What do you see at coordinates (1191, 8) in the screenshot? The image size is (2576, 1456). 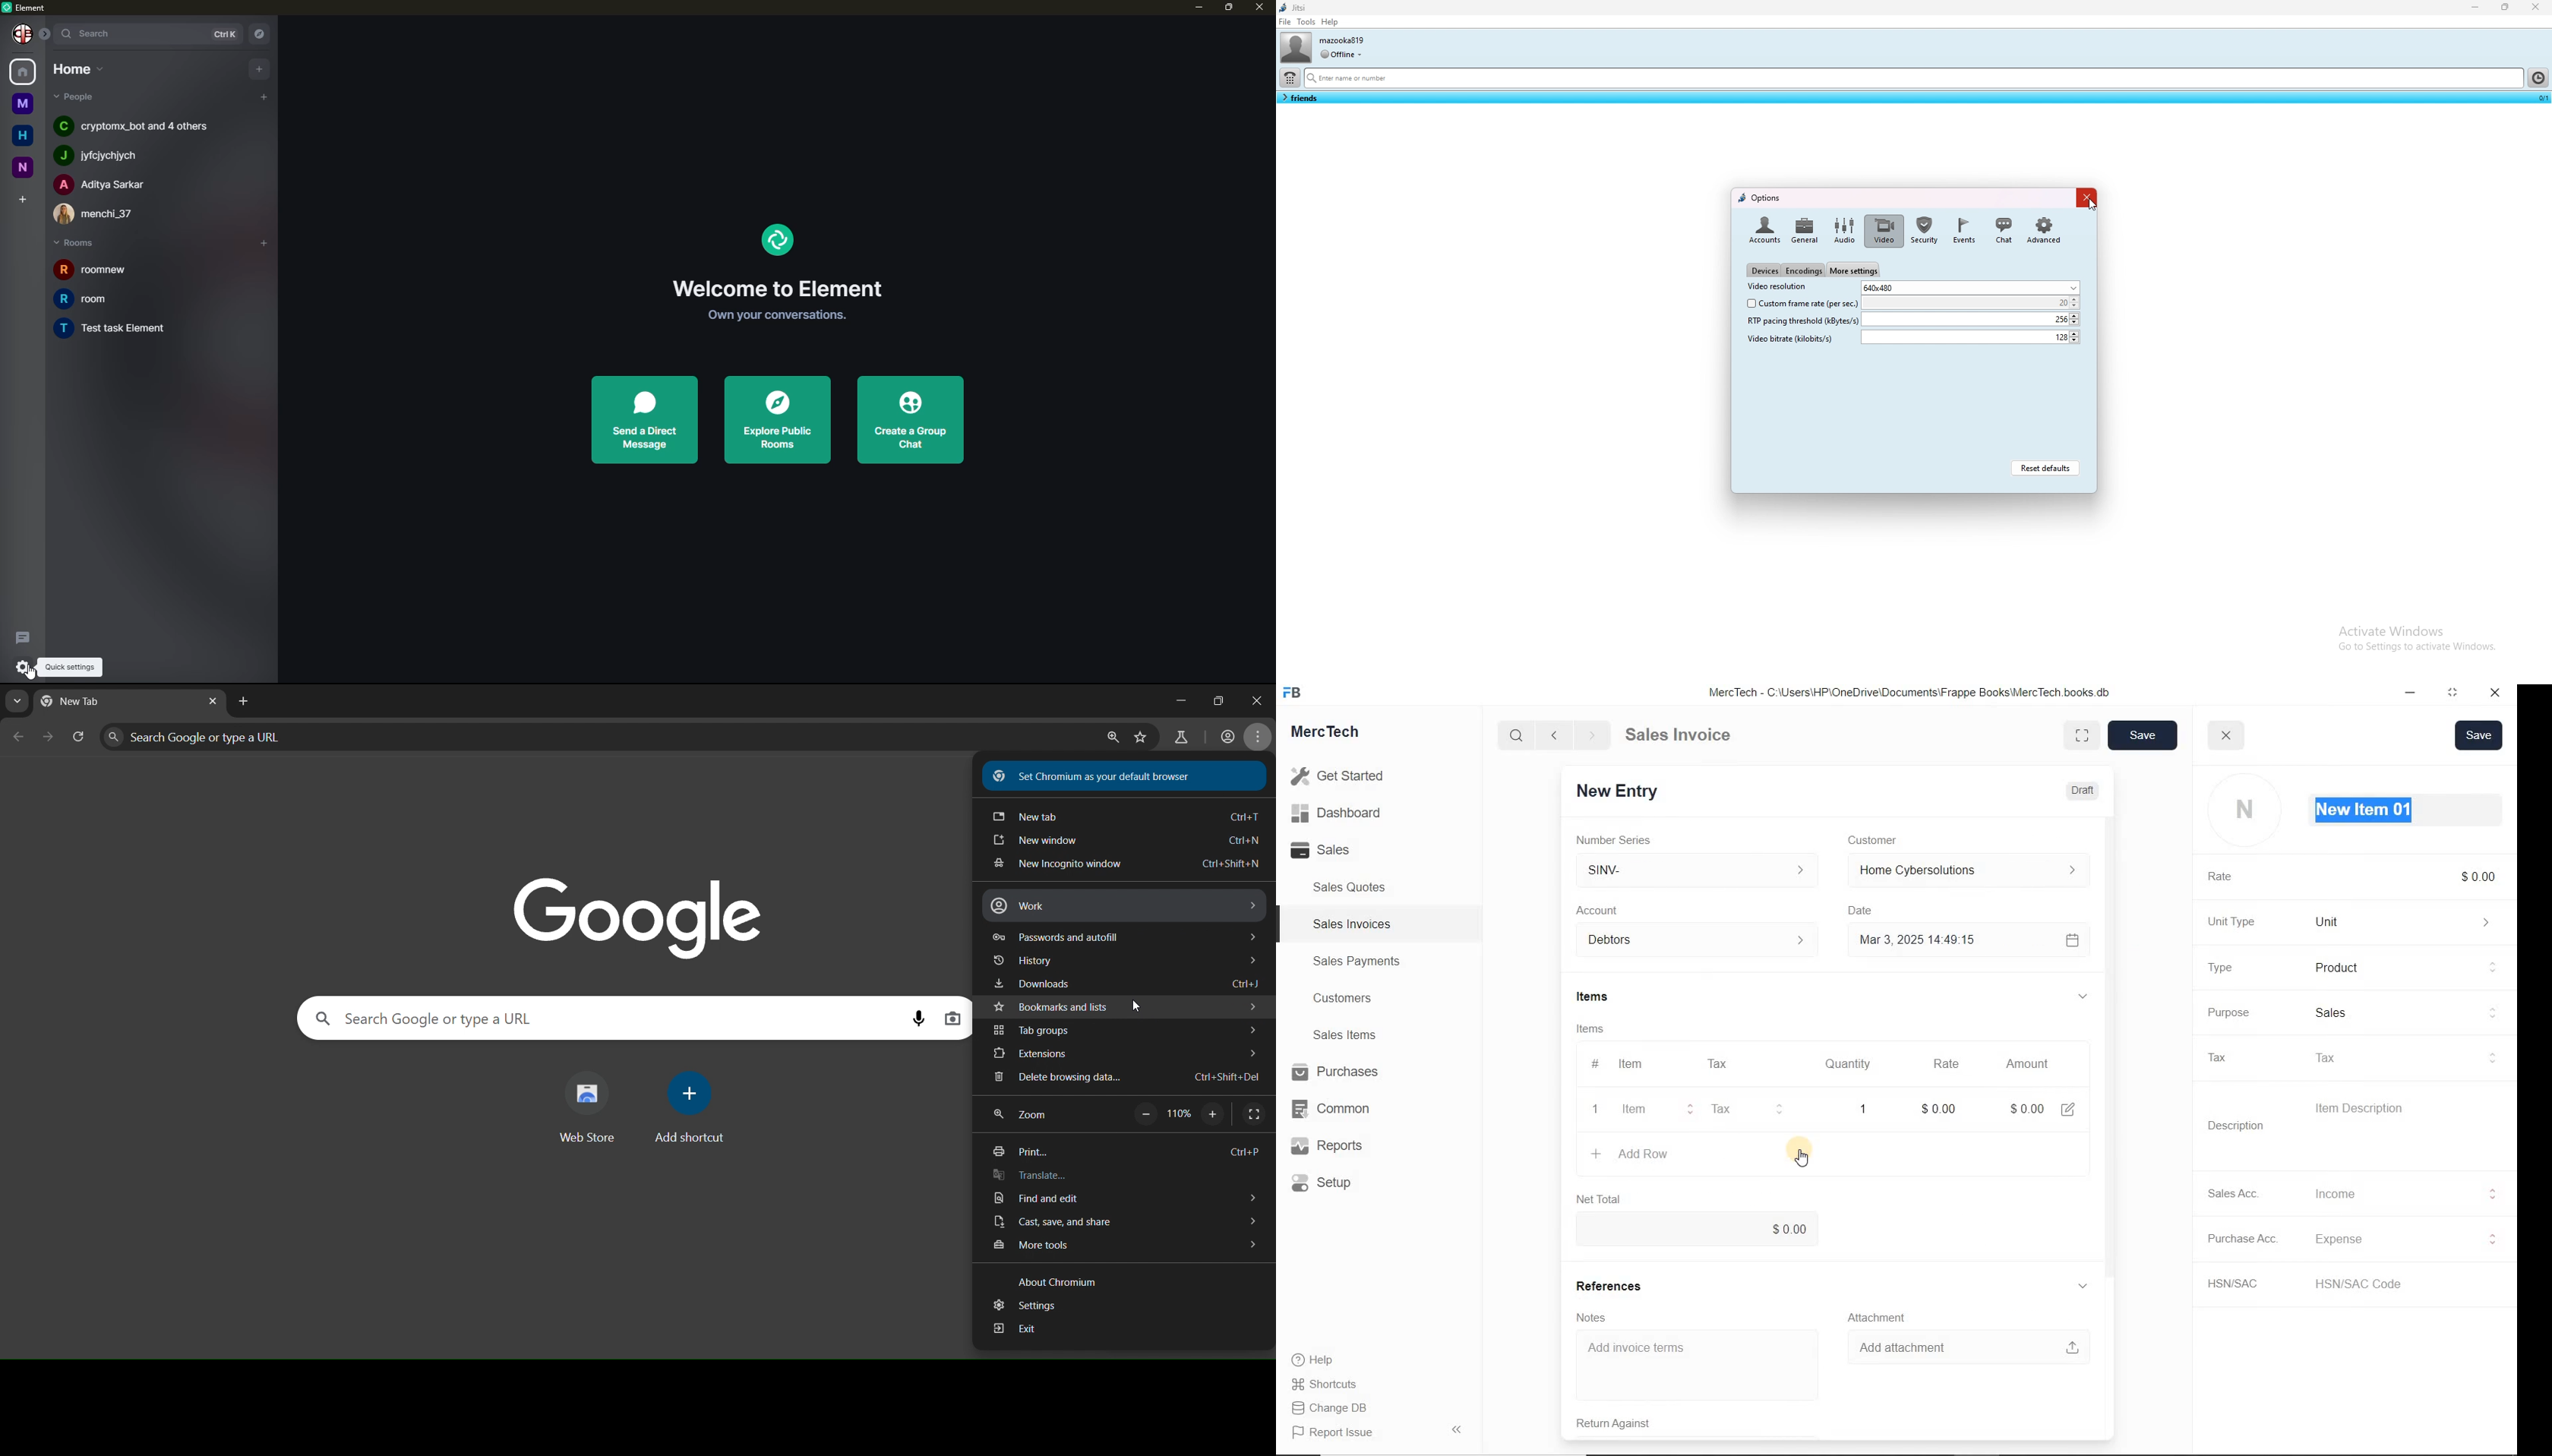 I see `minimize` at bounding box center [1191, 8].